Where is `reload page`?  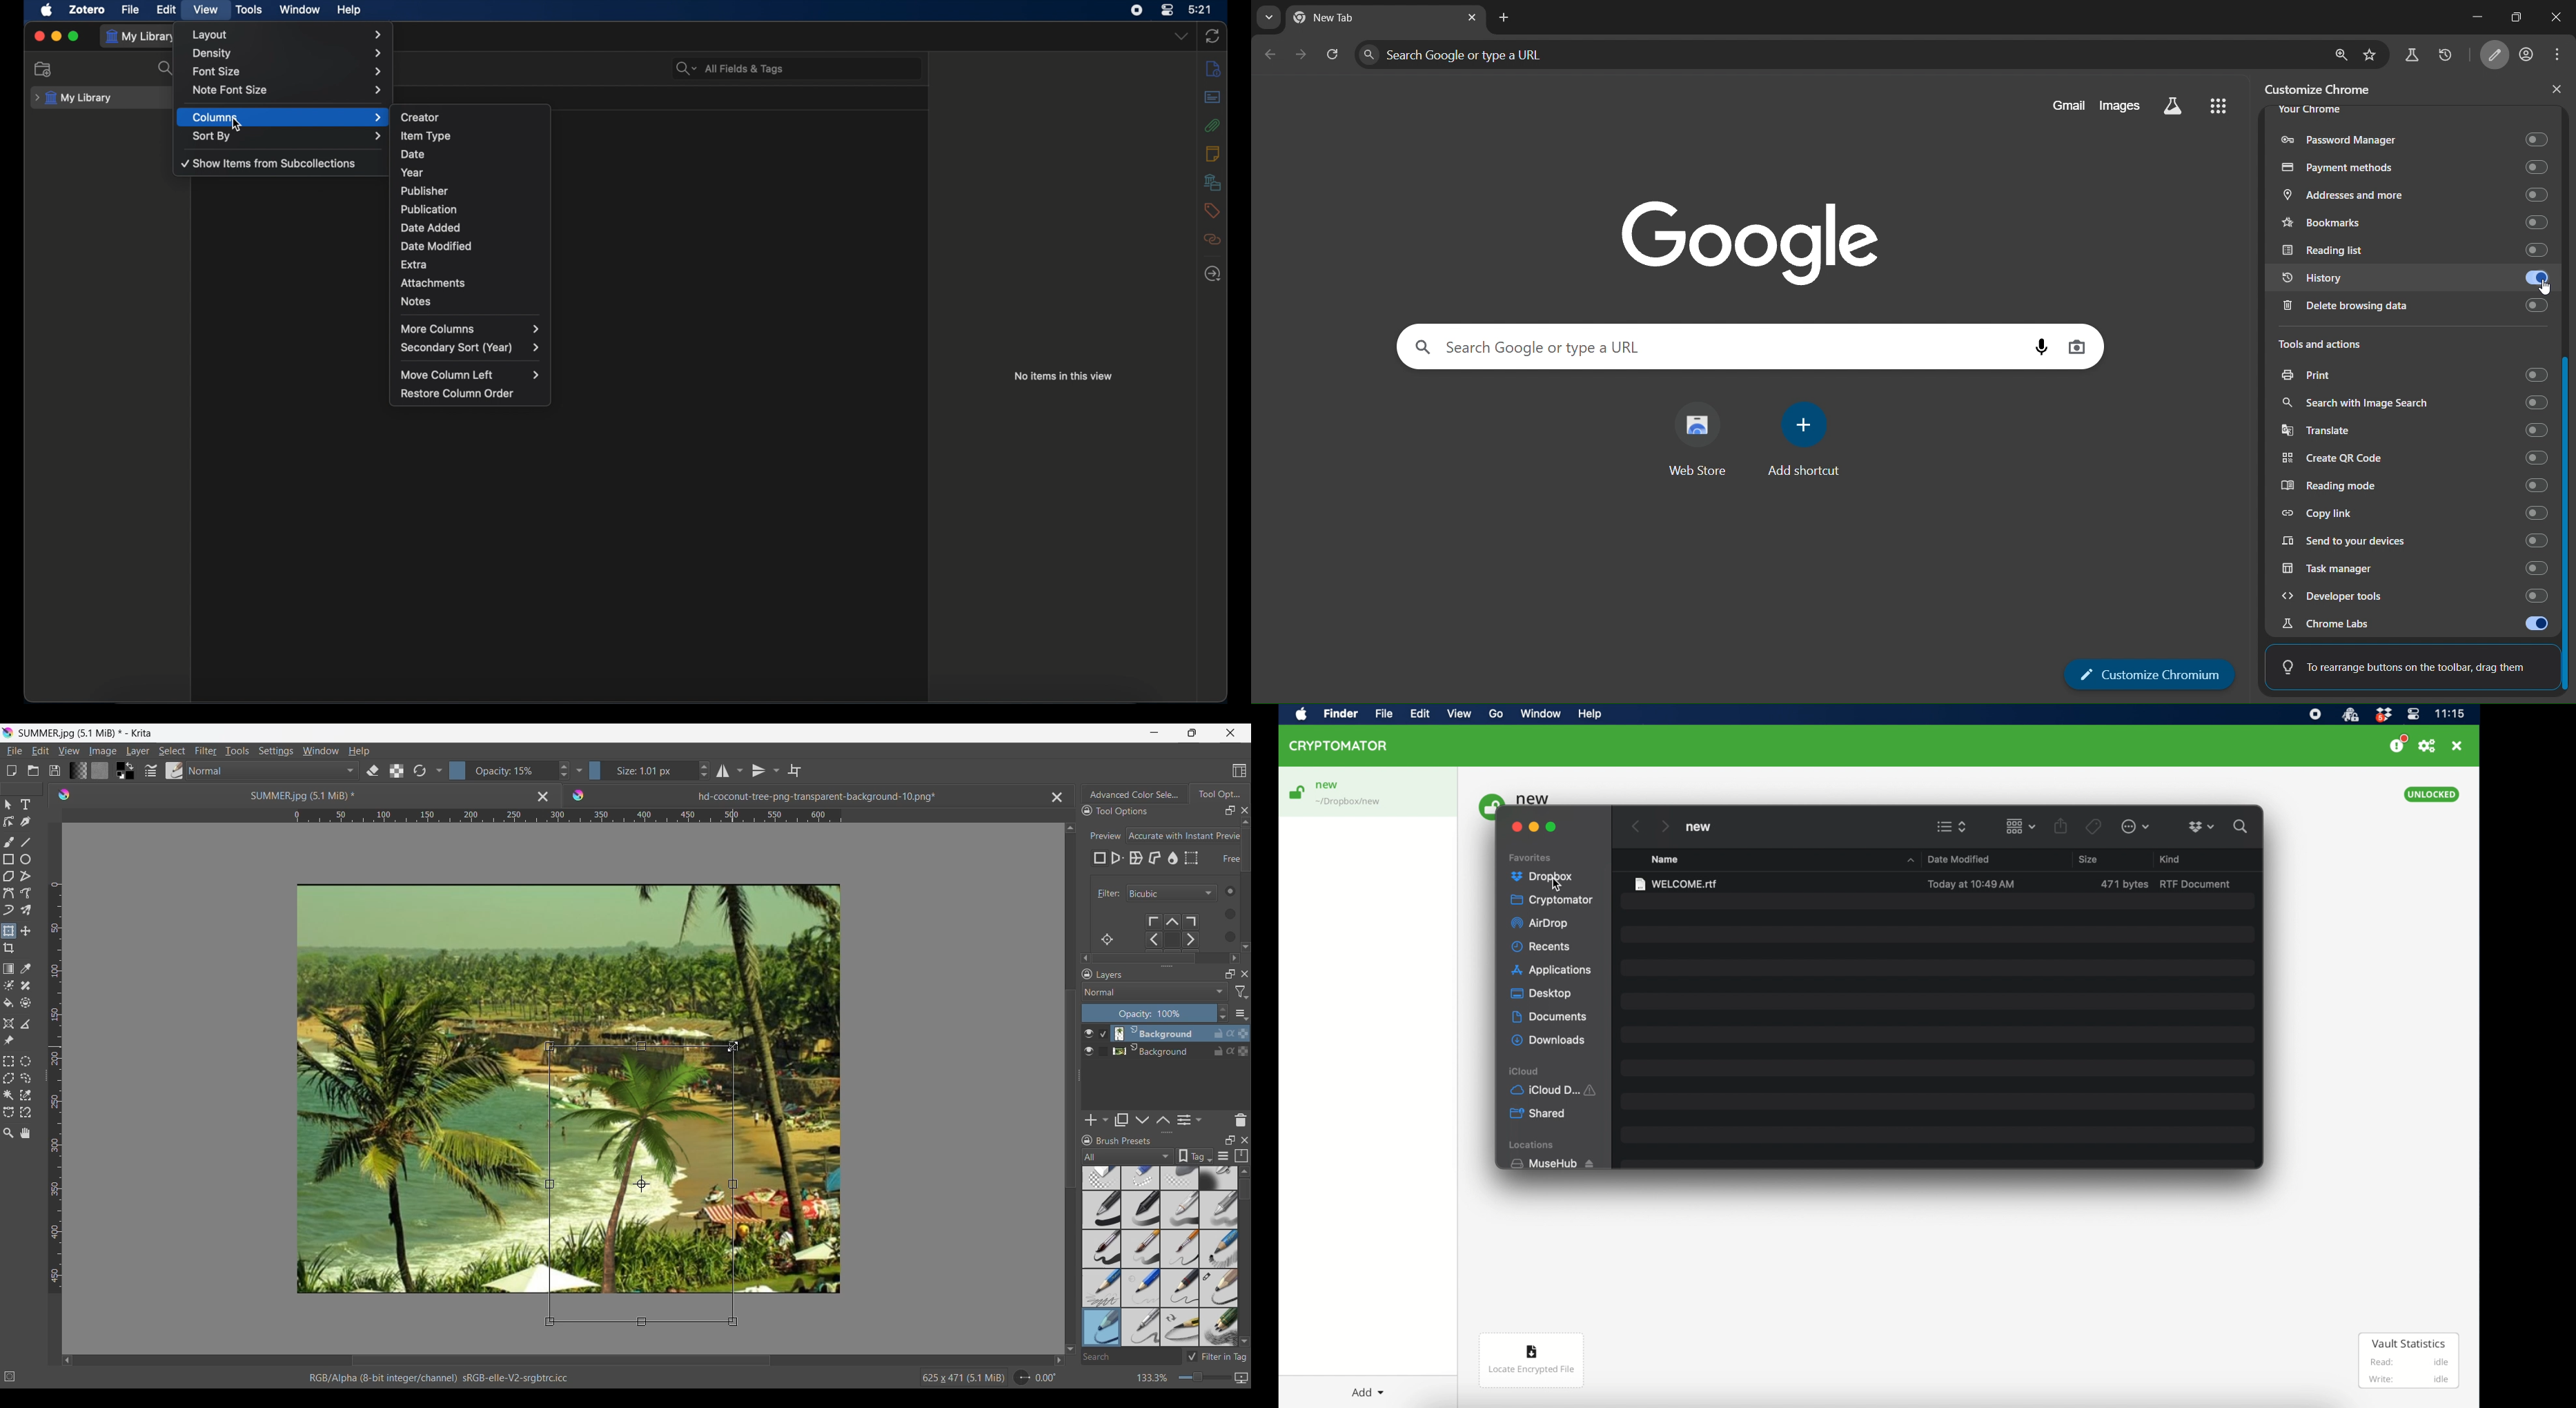 reload page is located at coordinates (1333, 52).